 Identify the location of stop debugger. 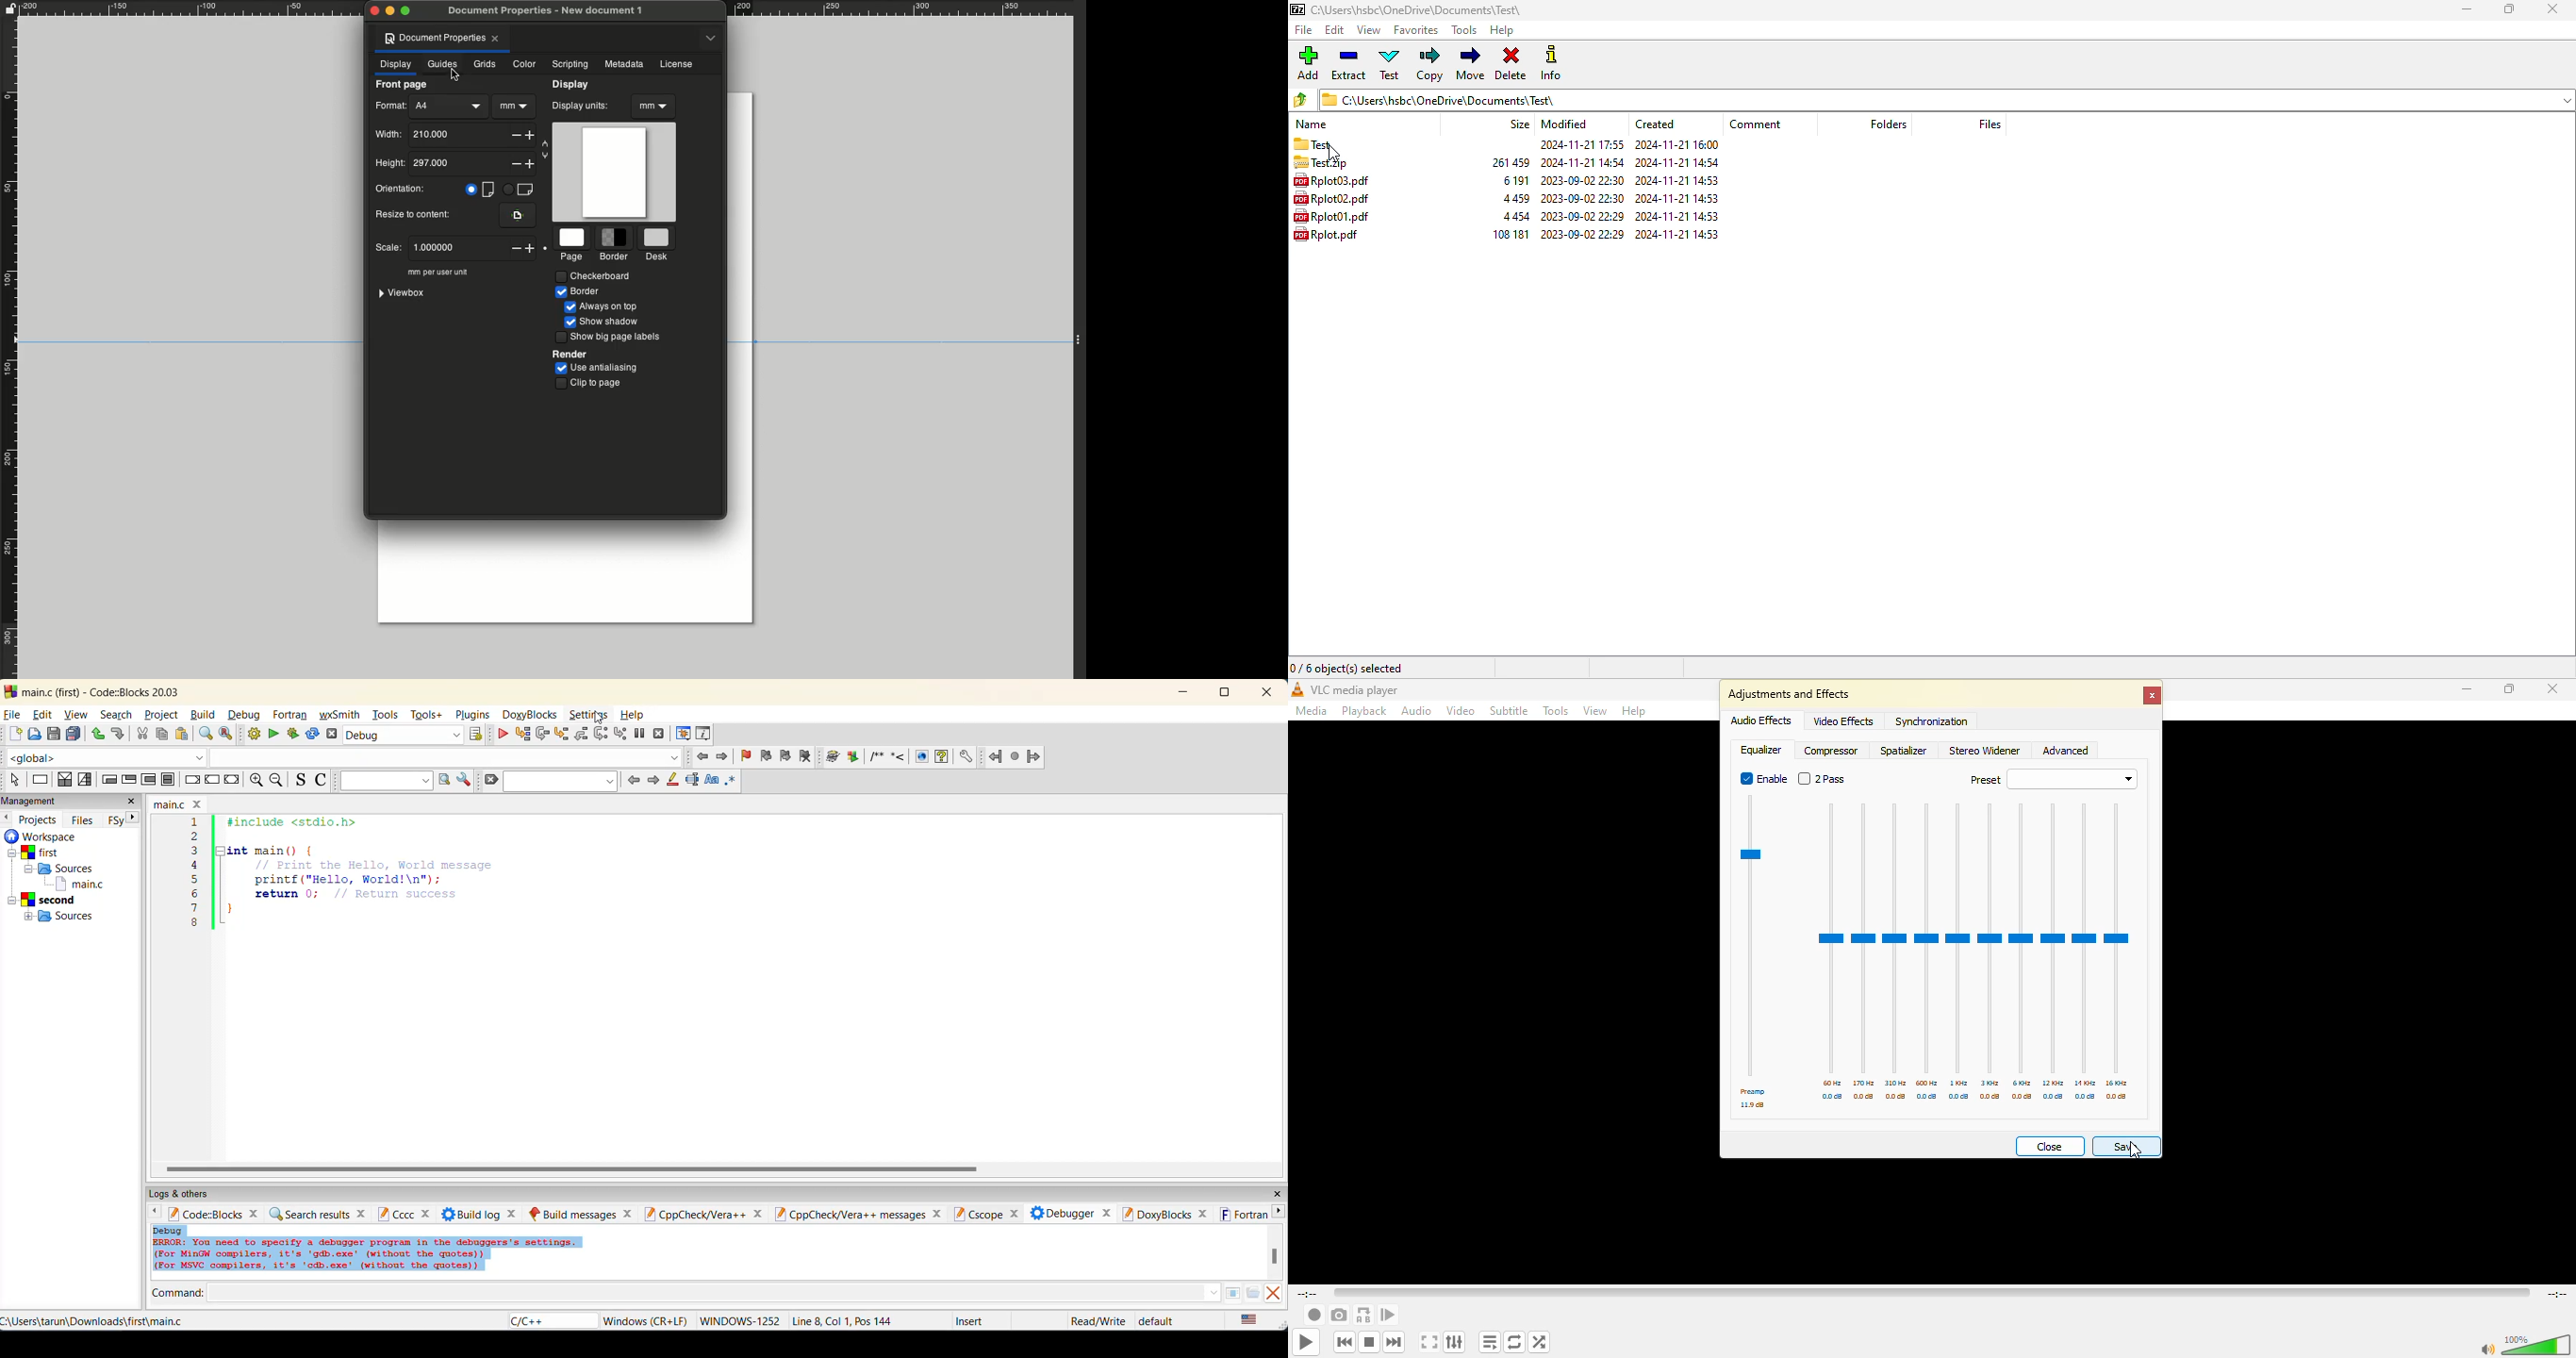
(660, 734).